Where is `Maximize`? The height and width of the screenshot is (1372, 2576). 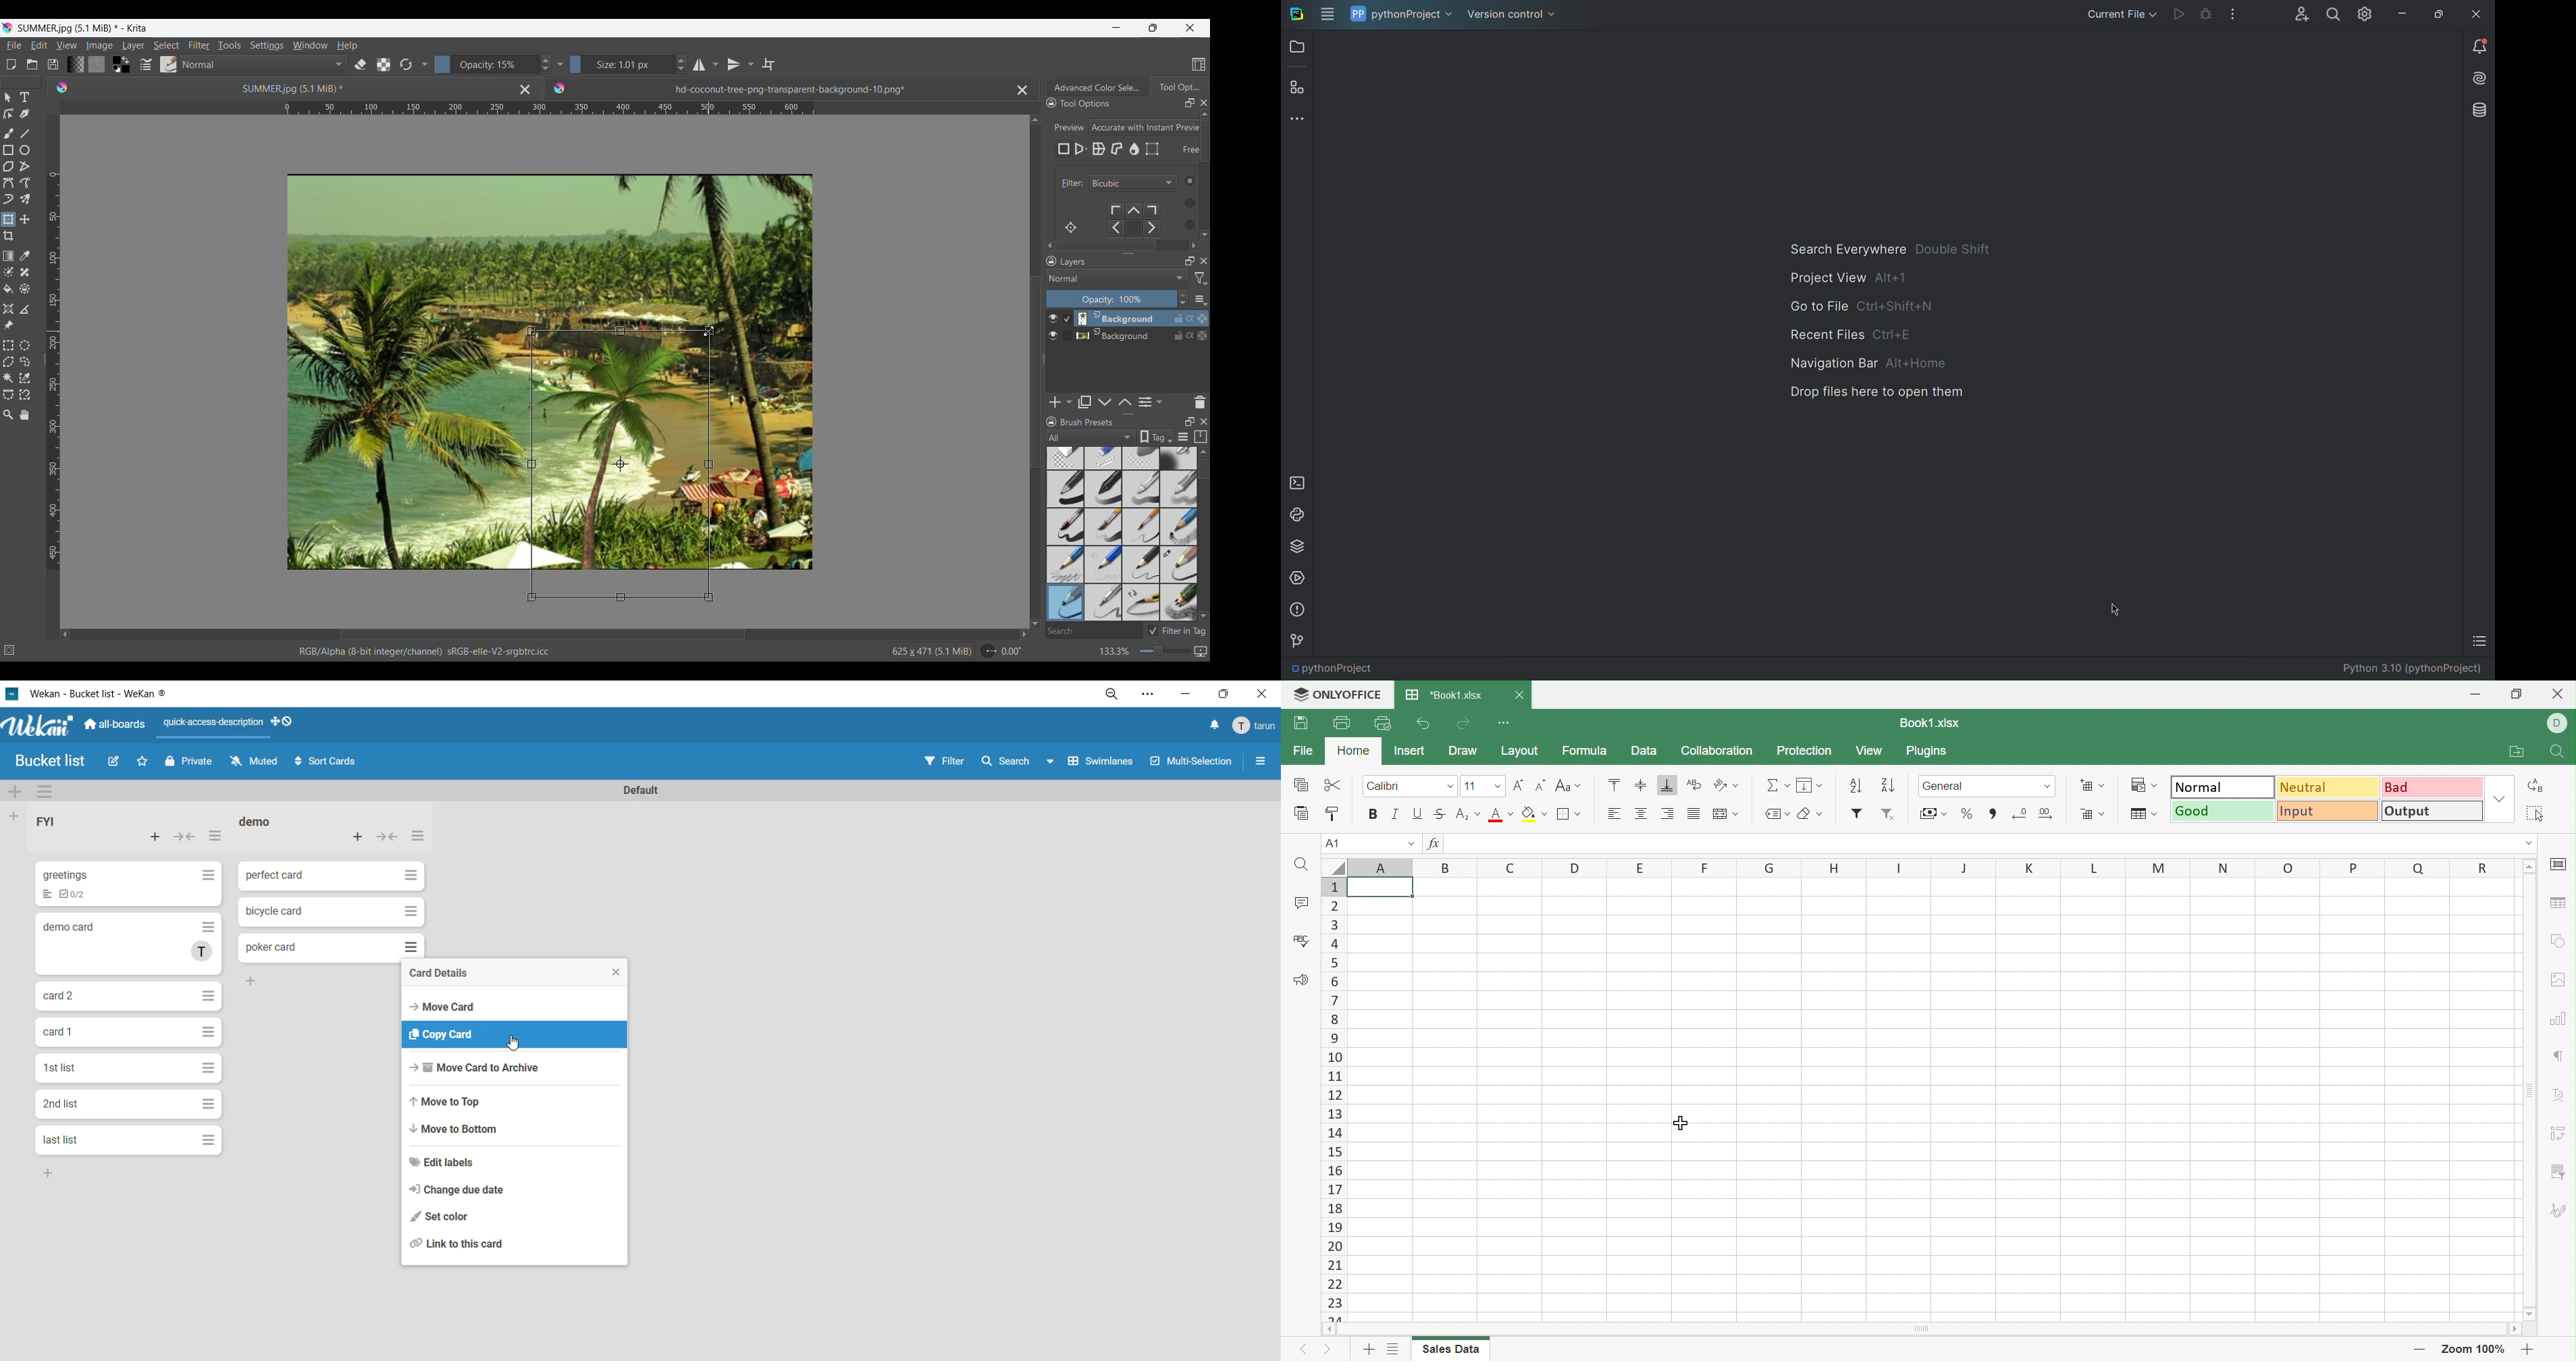 Maximize is located at coordinates (1202, 316).